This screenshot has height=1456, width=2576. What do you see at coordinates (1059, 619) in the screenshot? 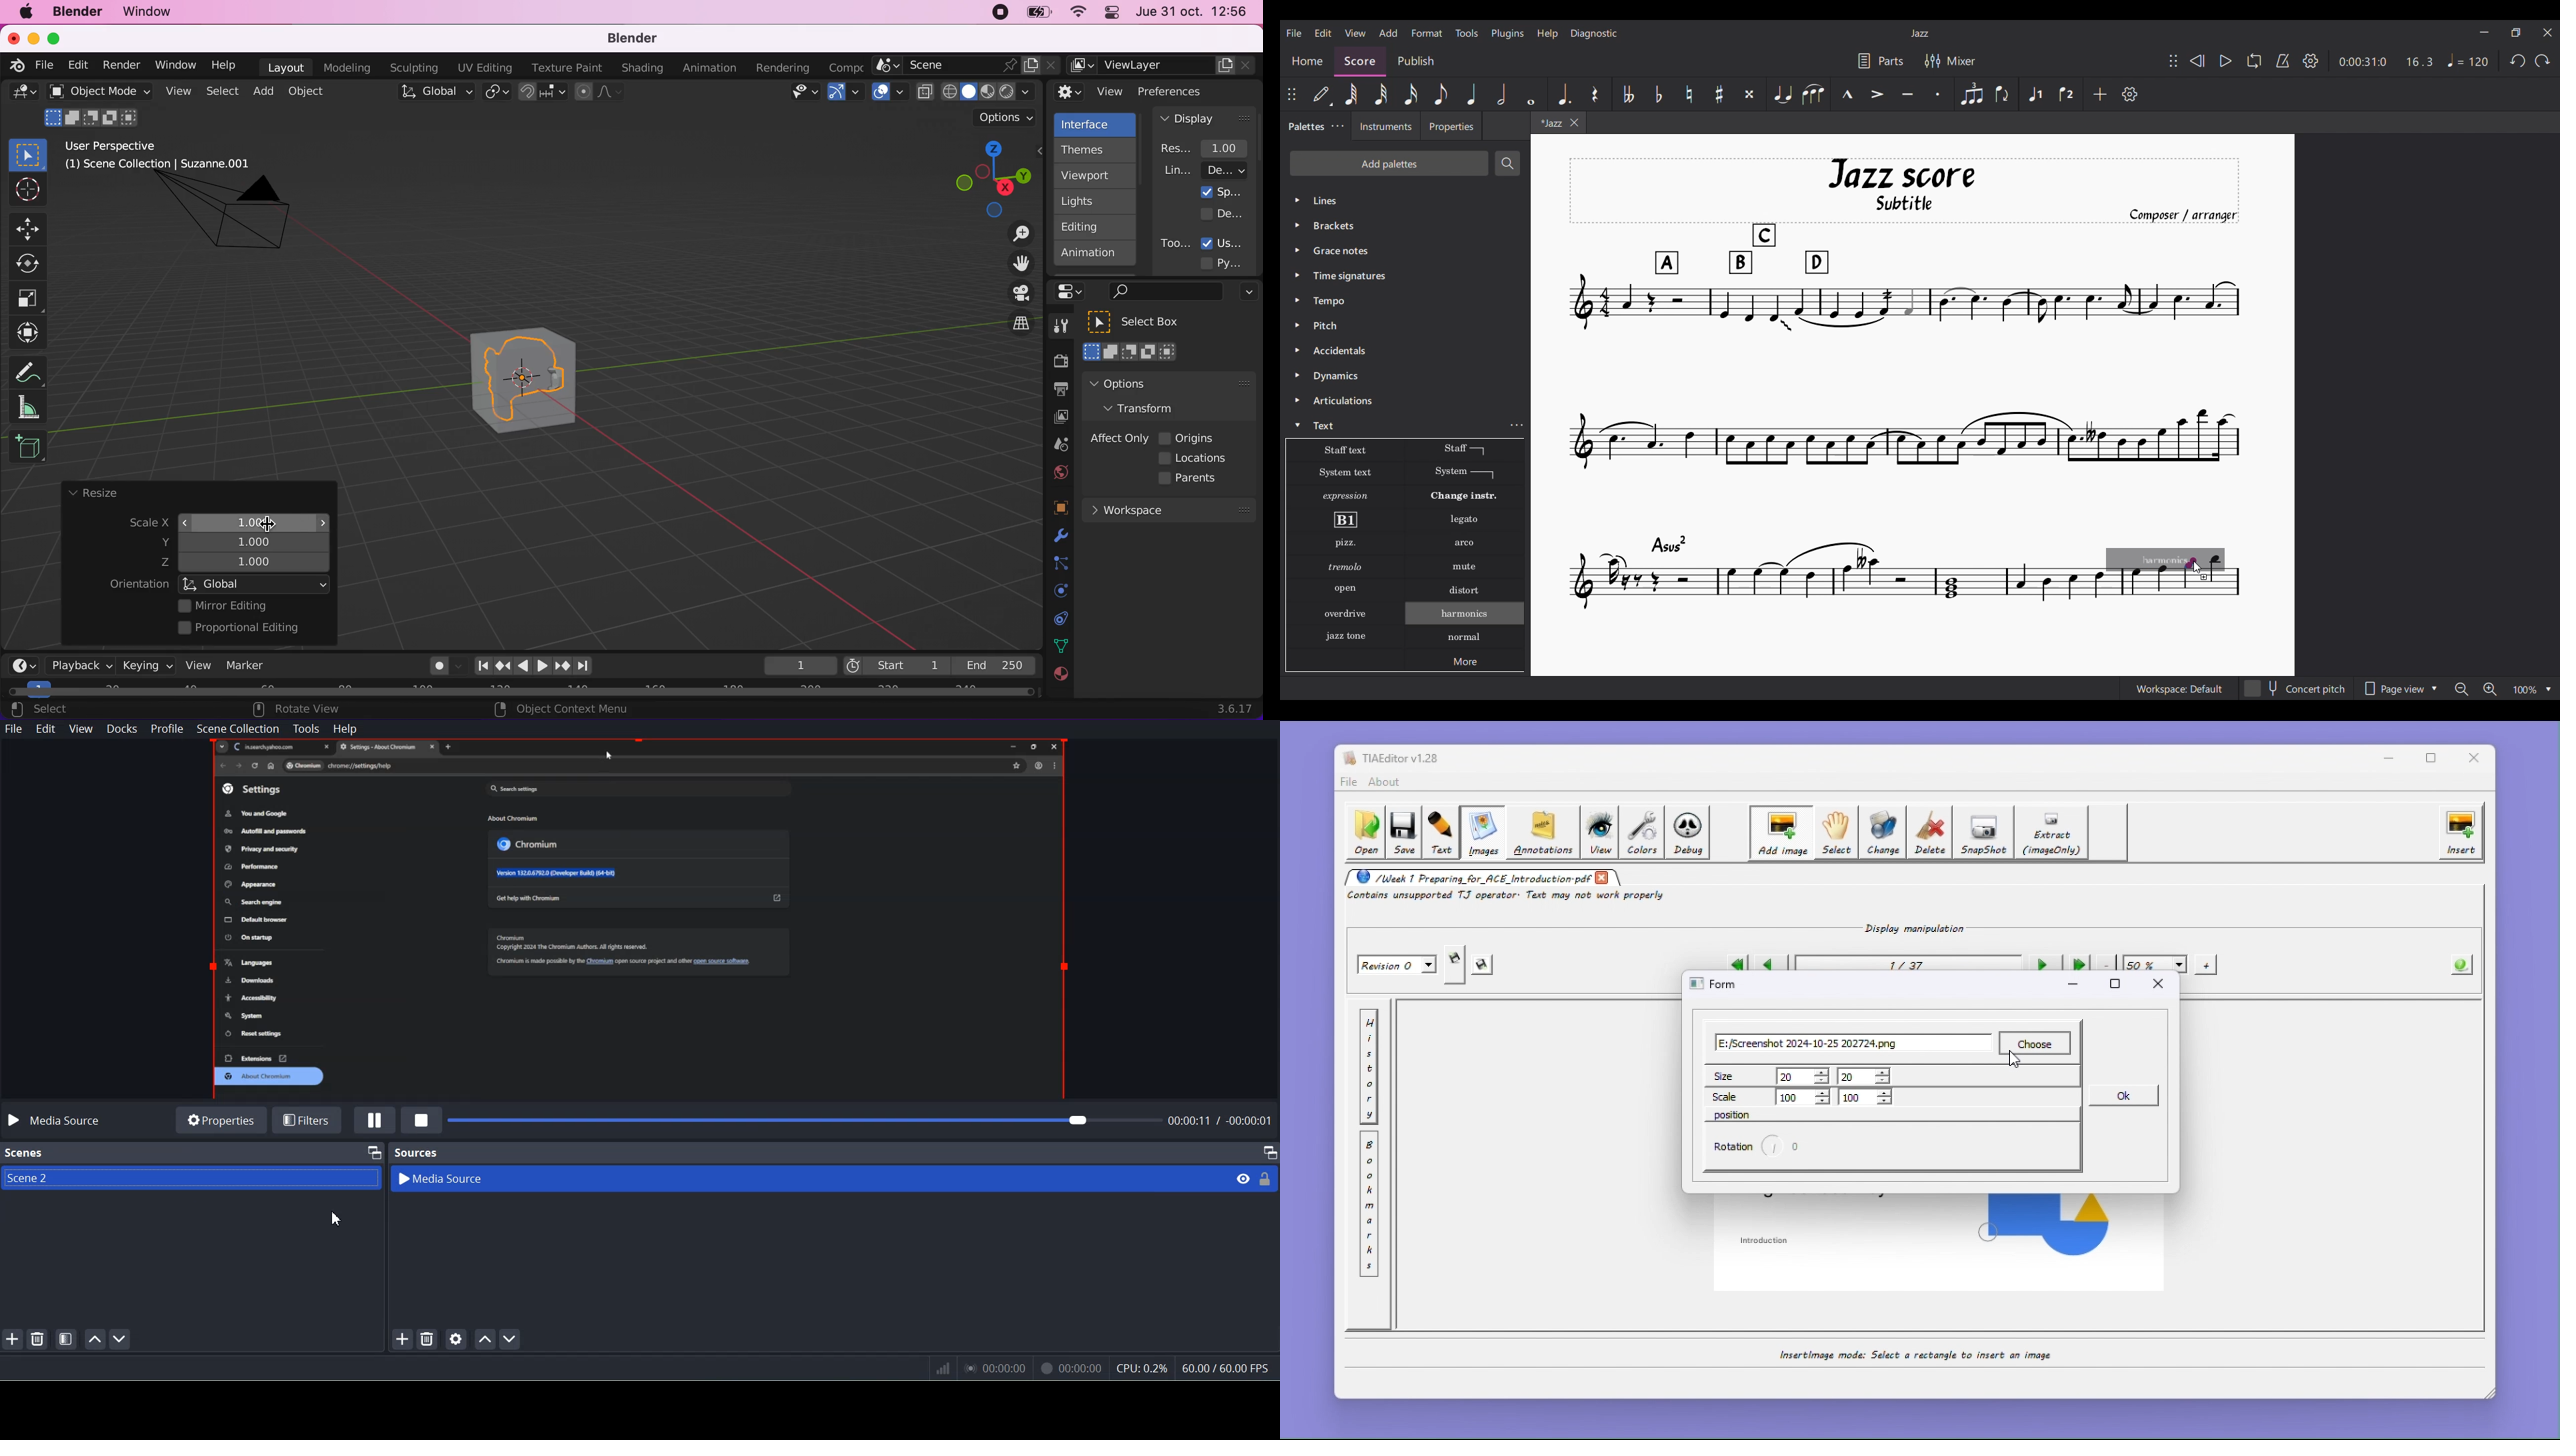
I see `collection` at bounding box center [1059, 619].